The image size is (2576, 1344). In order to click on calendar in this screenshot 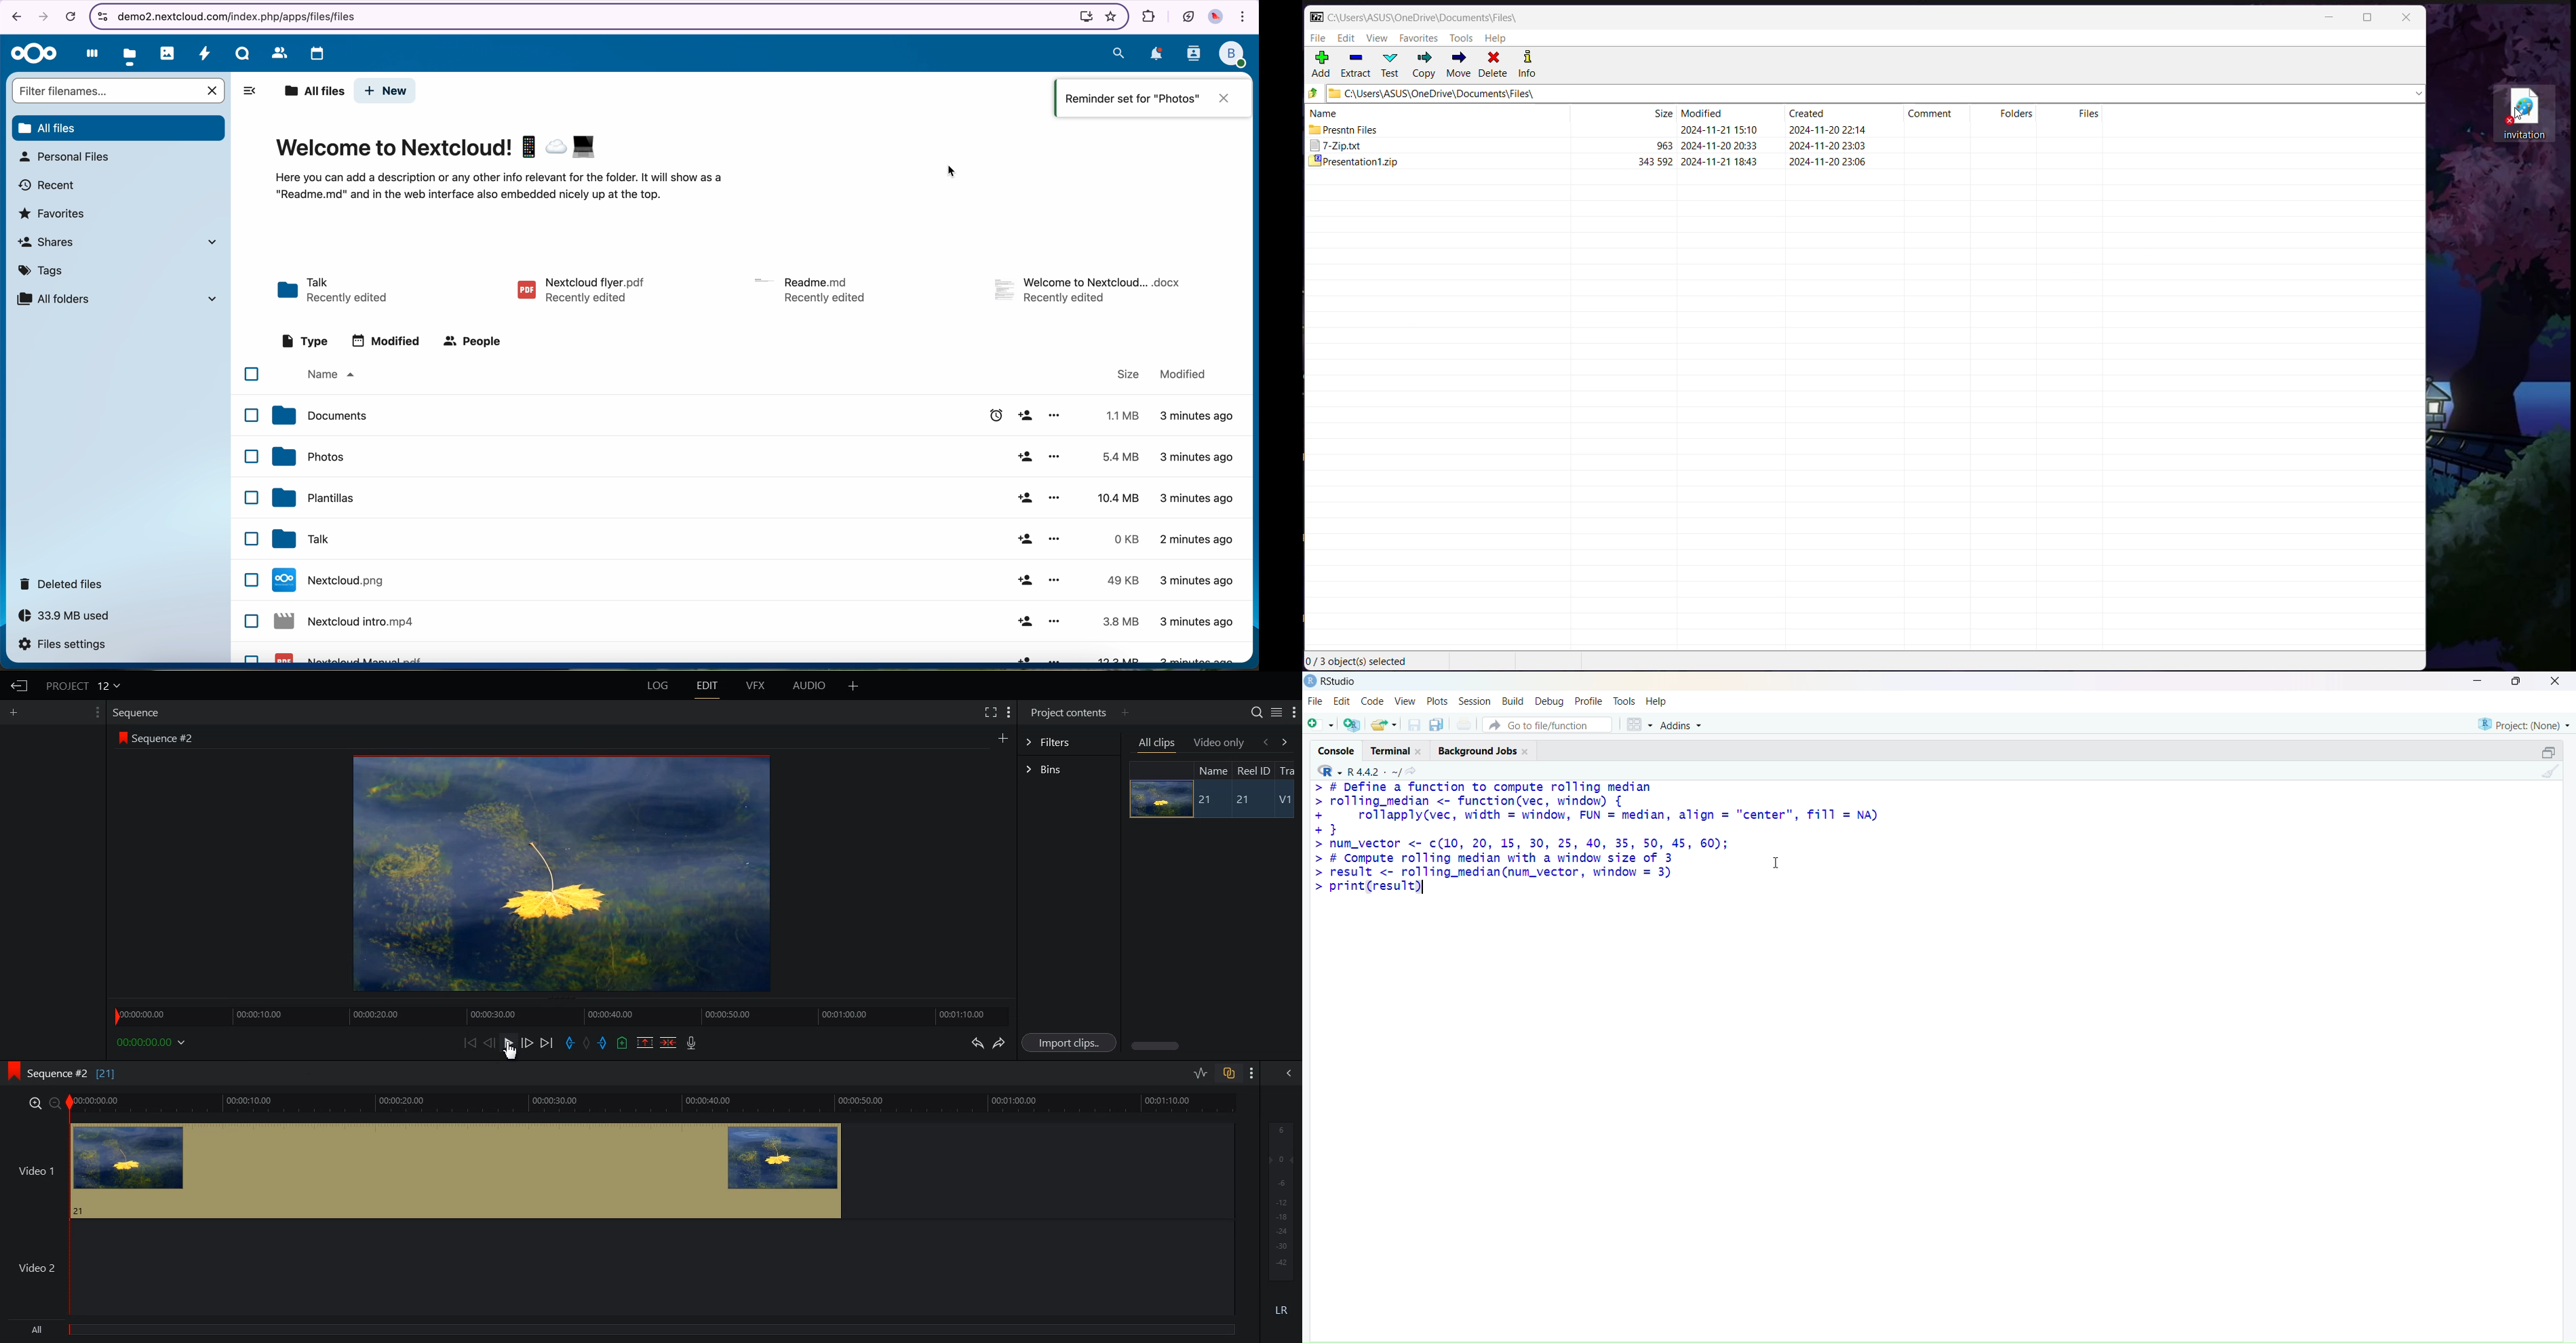, I will do `click(311, 51)`.